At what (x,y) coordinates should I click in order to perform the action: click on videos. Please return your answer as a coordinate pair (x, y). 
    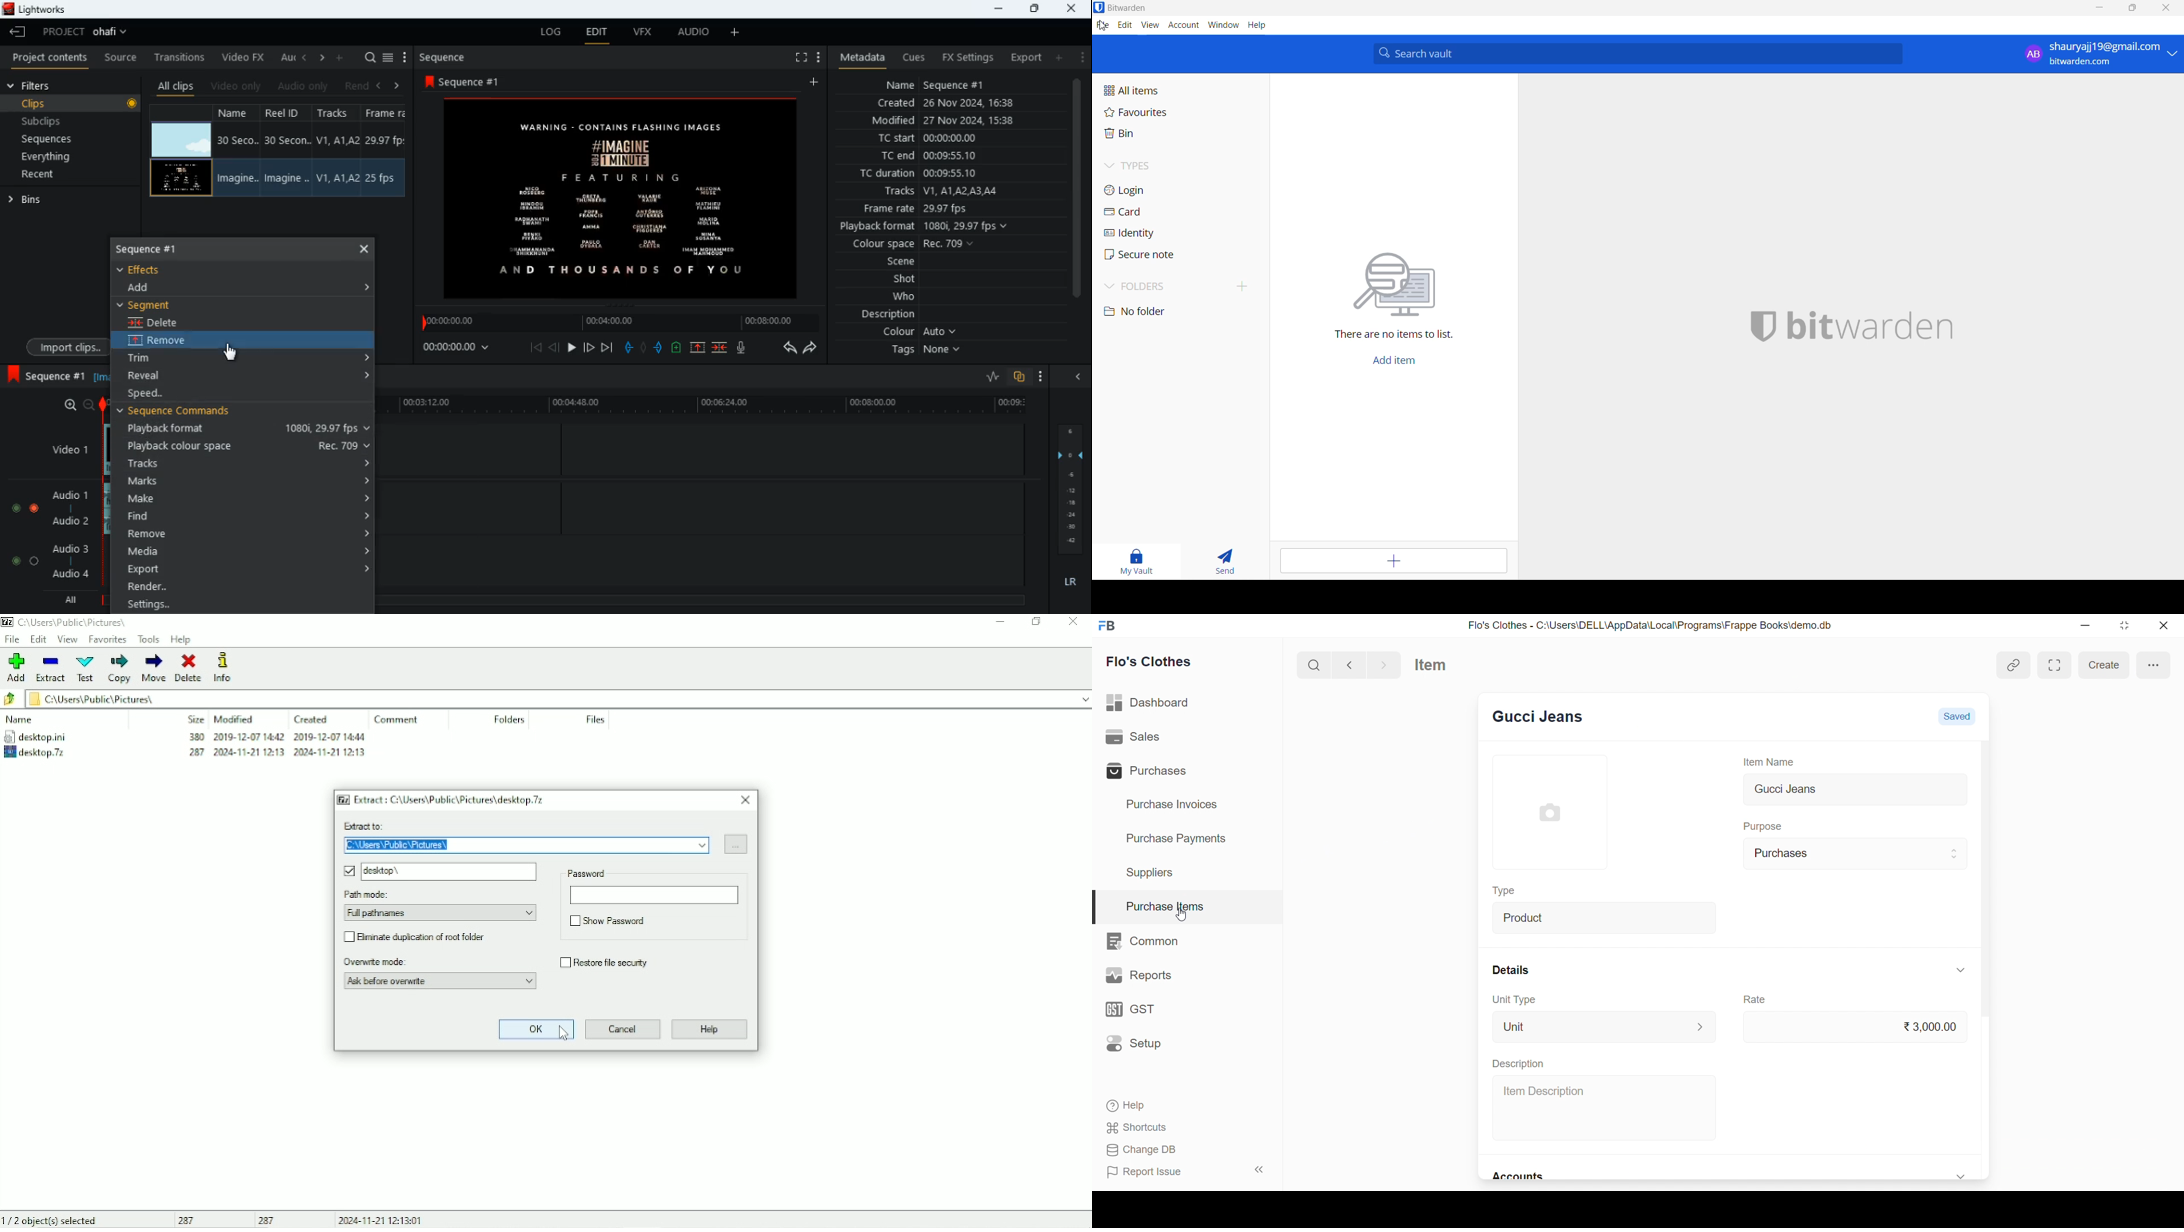
    Looking at the image, I should click on (182, 140).